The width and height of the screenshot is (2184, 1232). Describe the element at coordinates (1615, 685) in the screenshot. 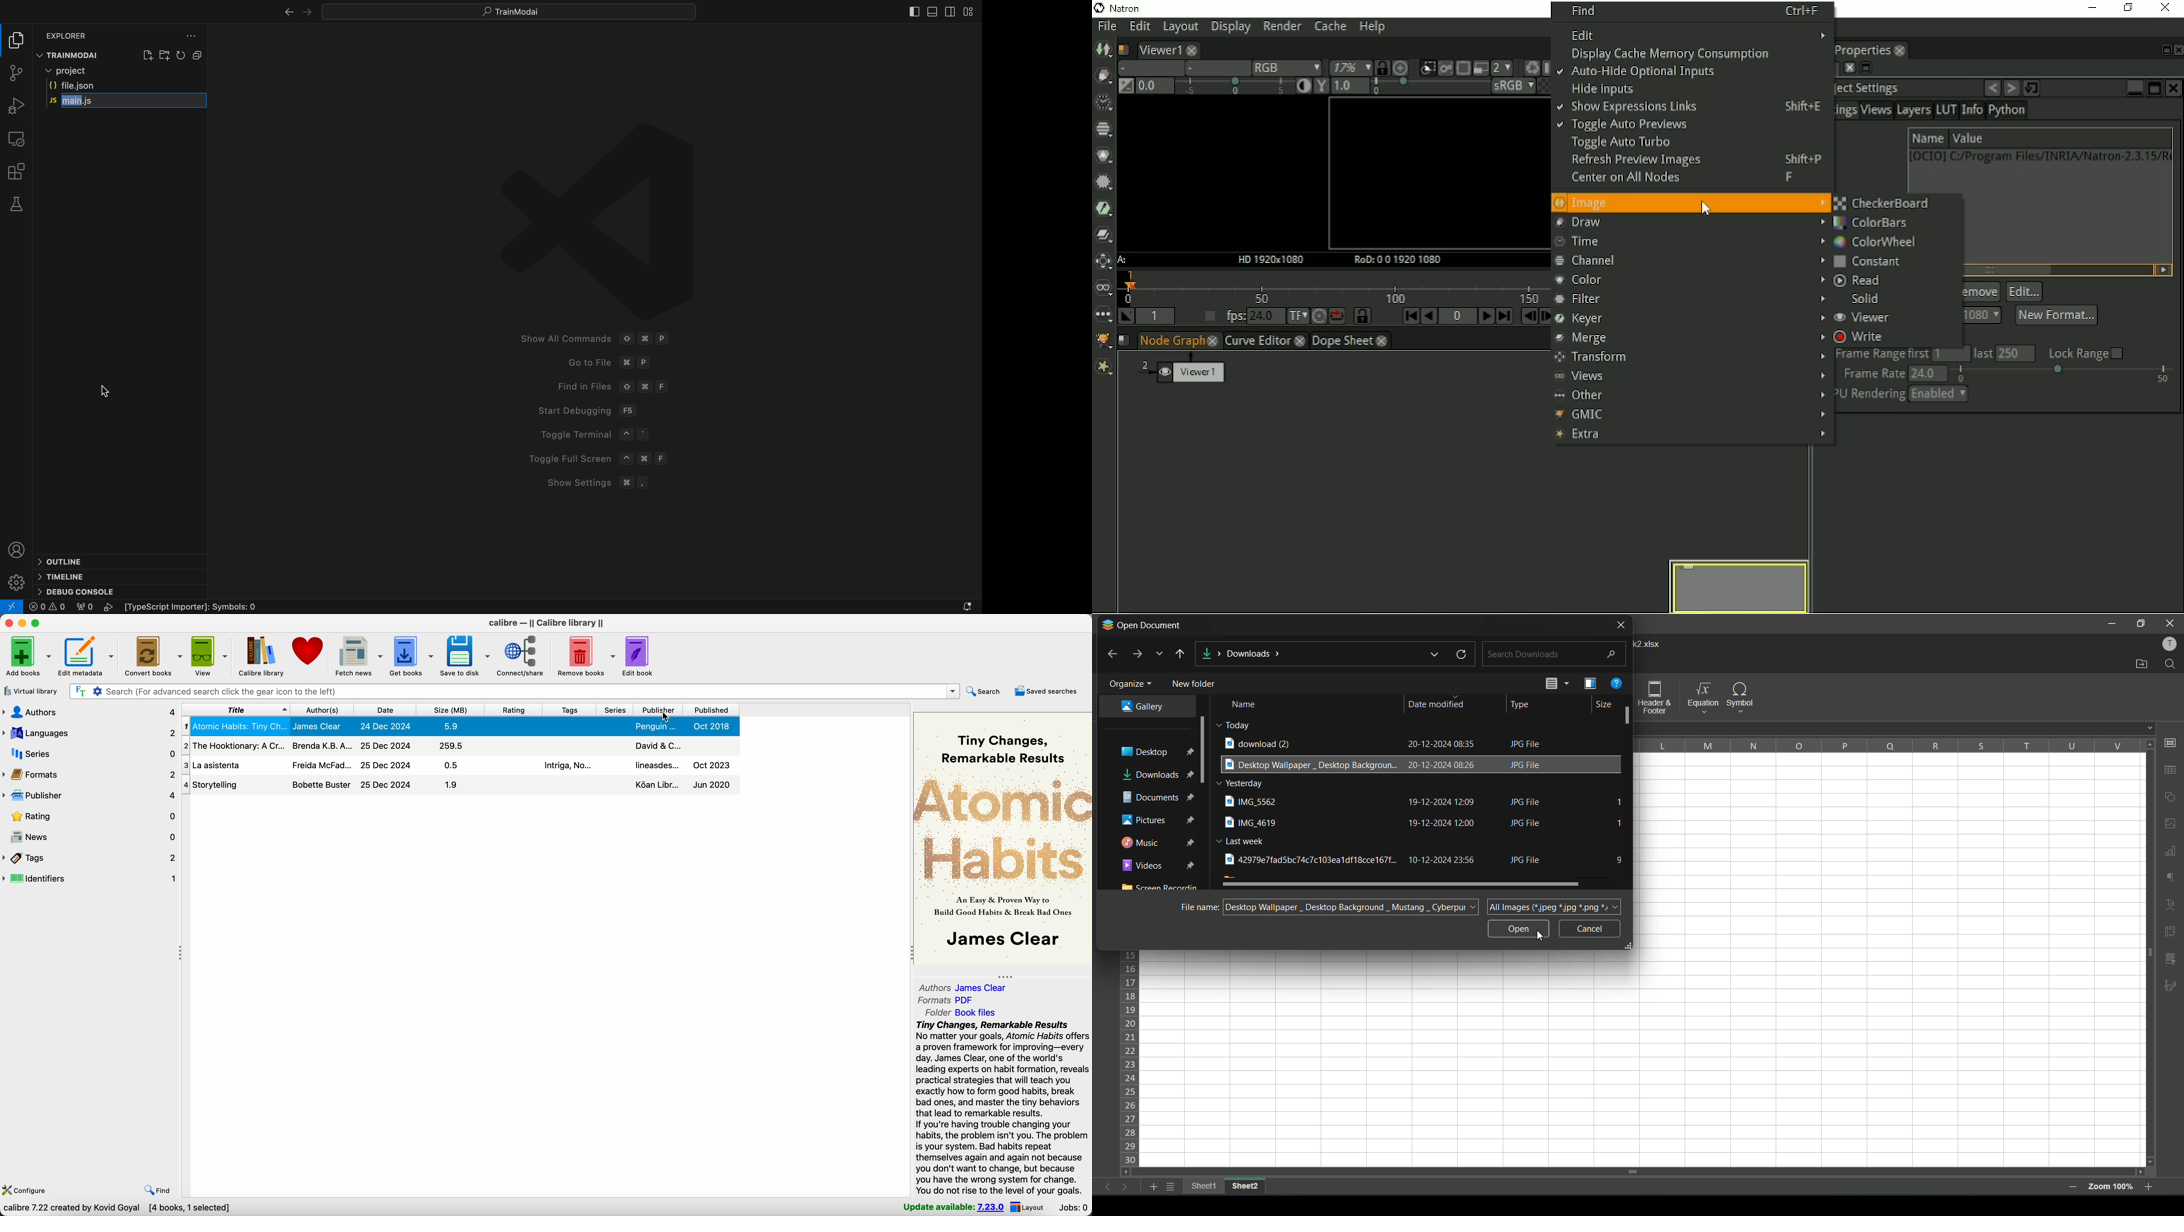

I see `help` at that location.